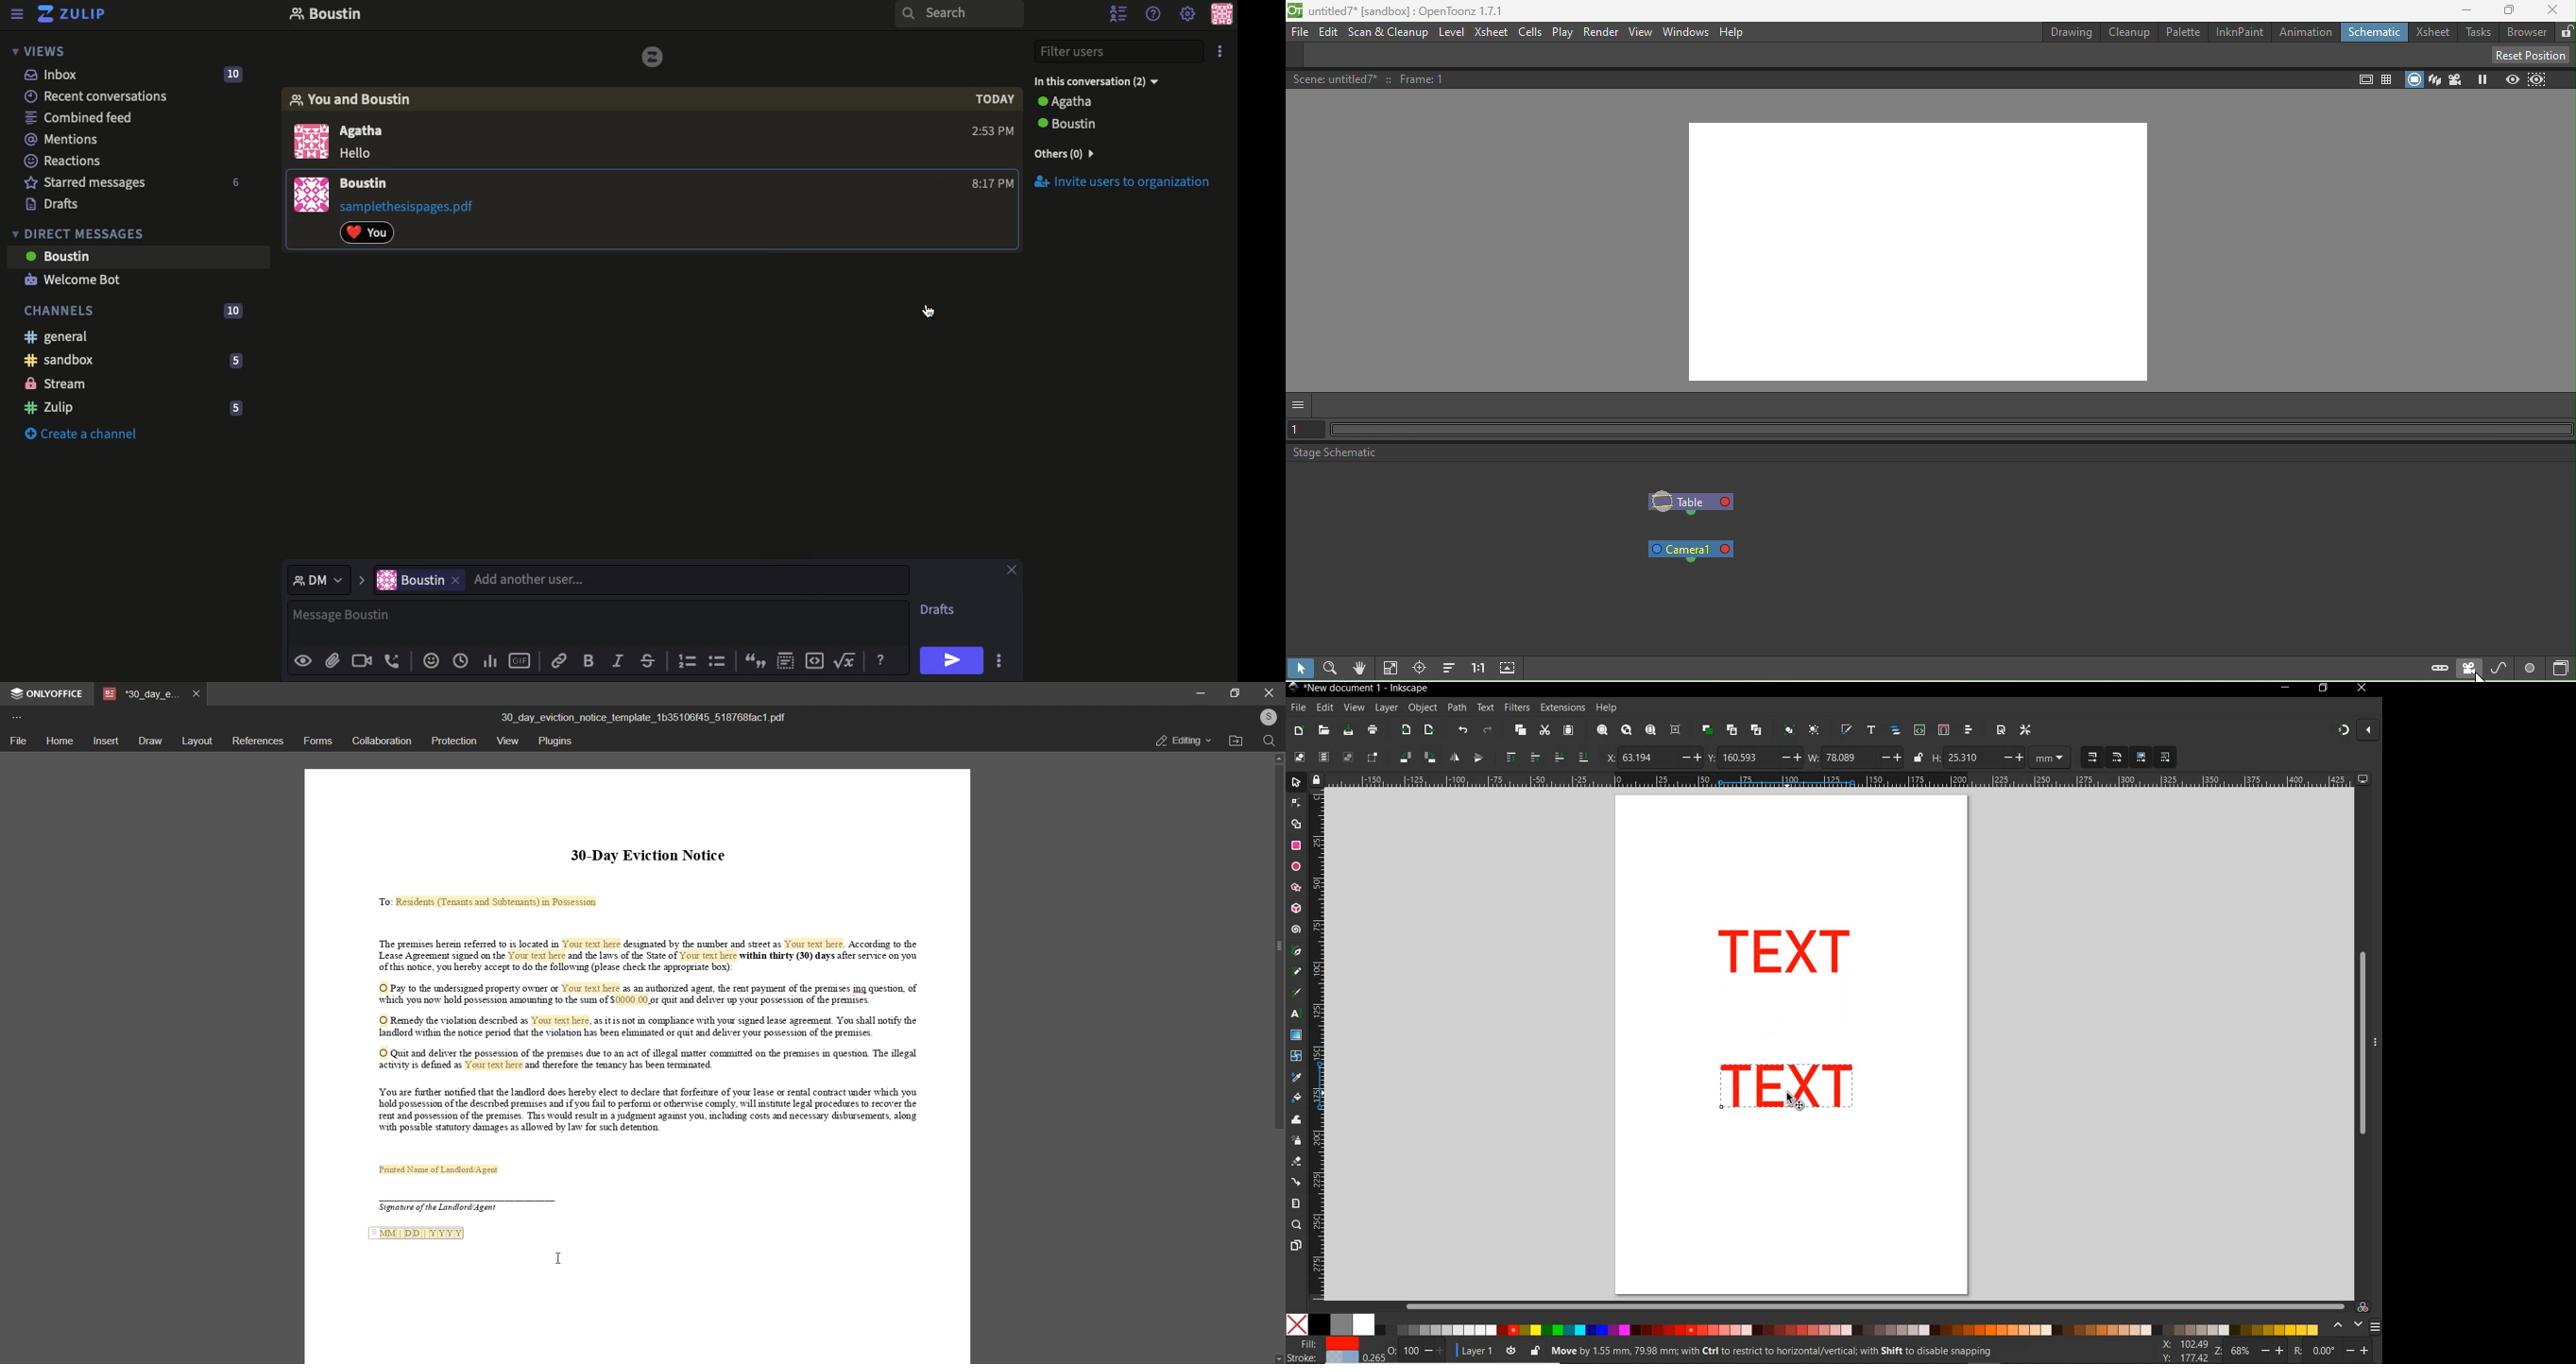  What do you see at coordinates (617, 660) in the screenshot?
I see `Italics` at bounding box center [617, 660].